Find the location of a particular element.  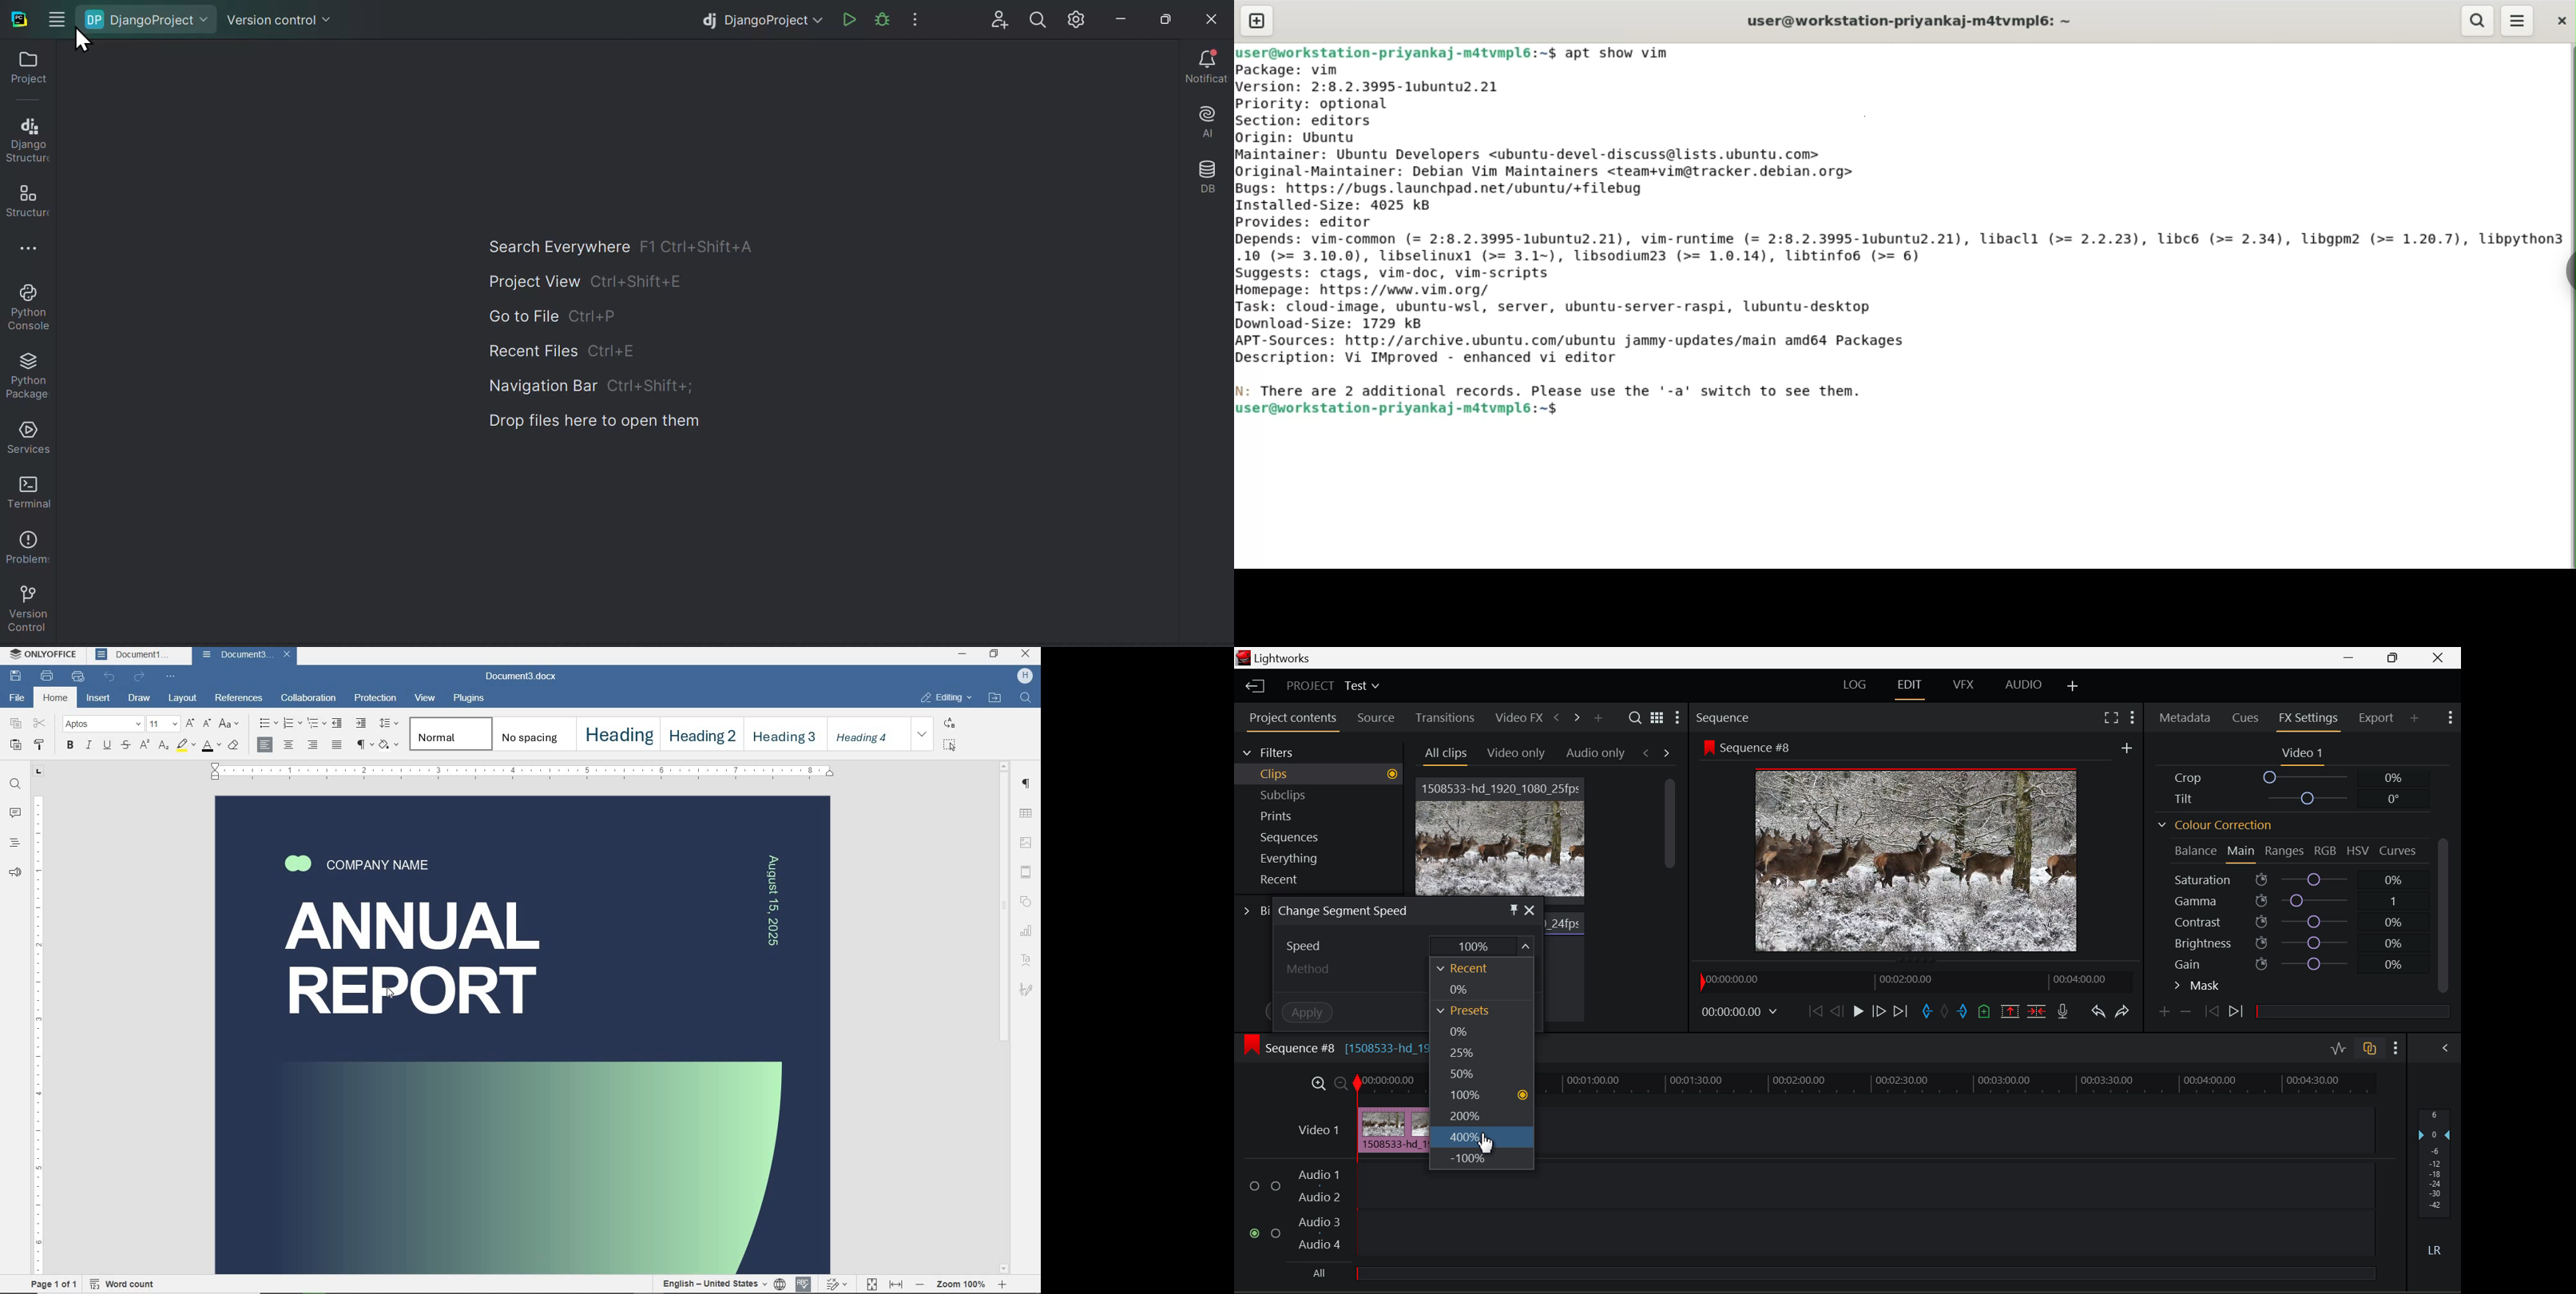

Record Voice-over is located at coordinates (2063, 1011).